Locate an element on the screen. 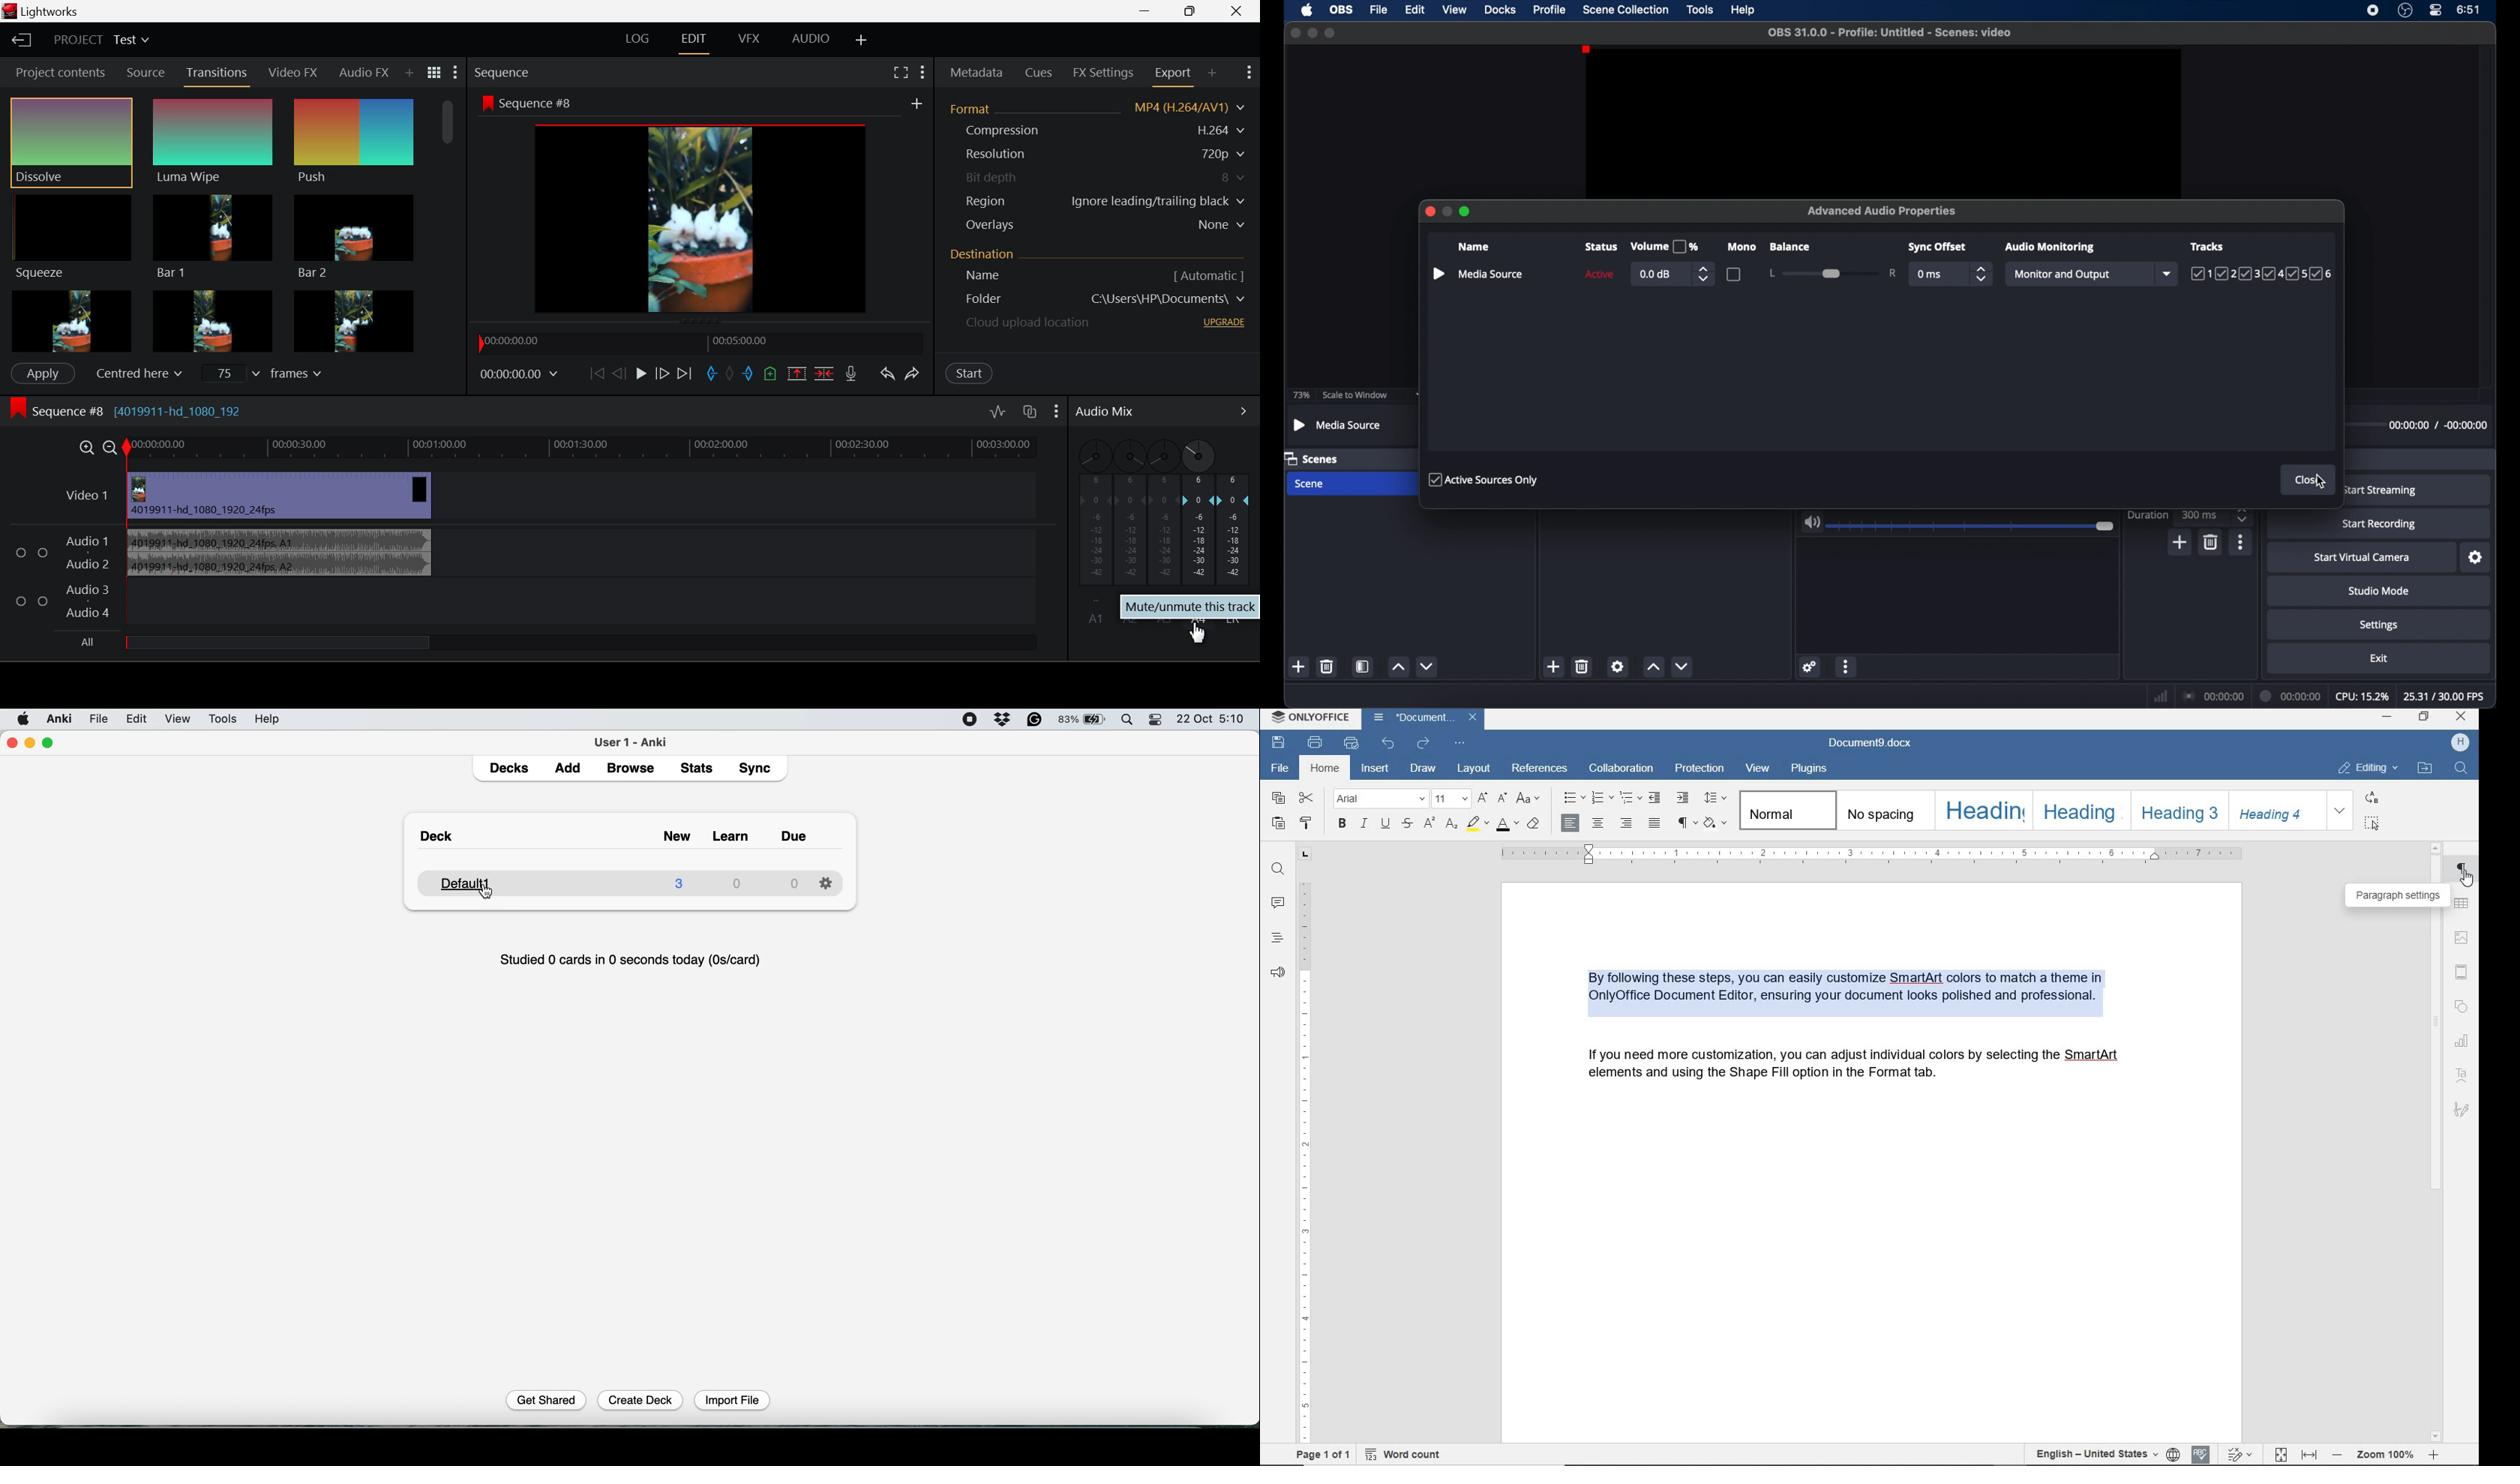 The height and width of the screenshot is (1484, 2520). edit is located at coordinates (141, 720).